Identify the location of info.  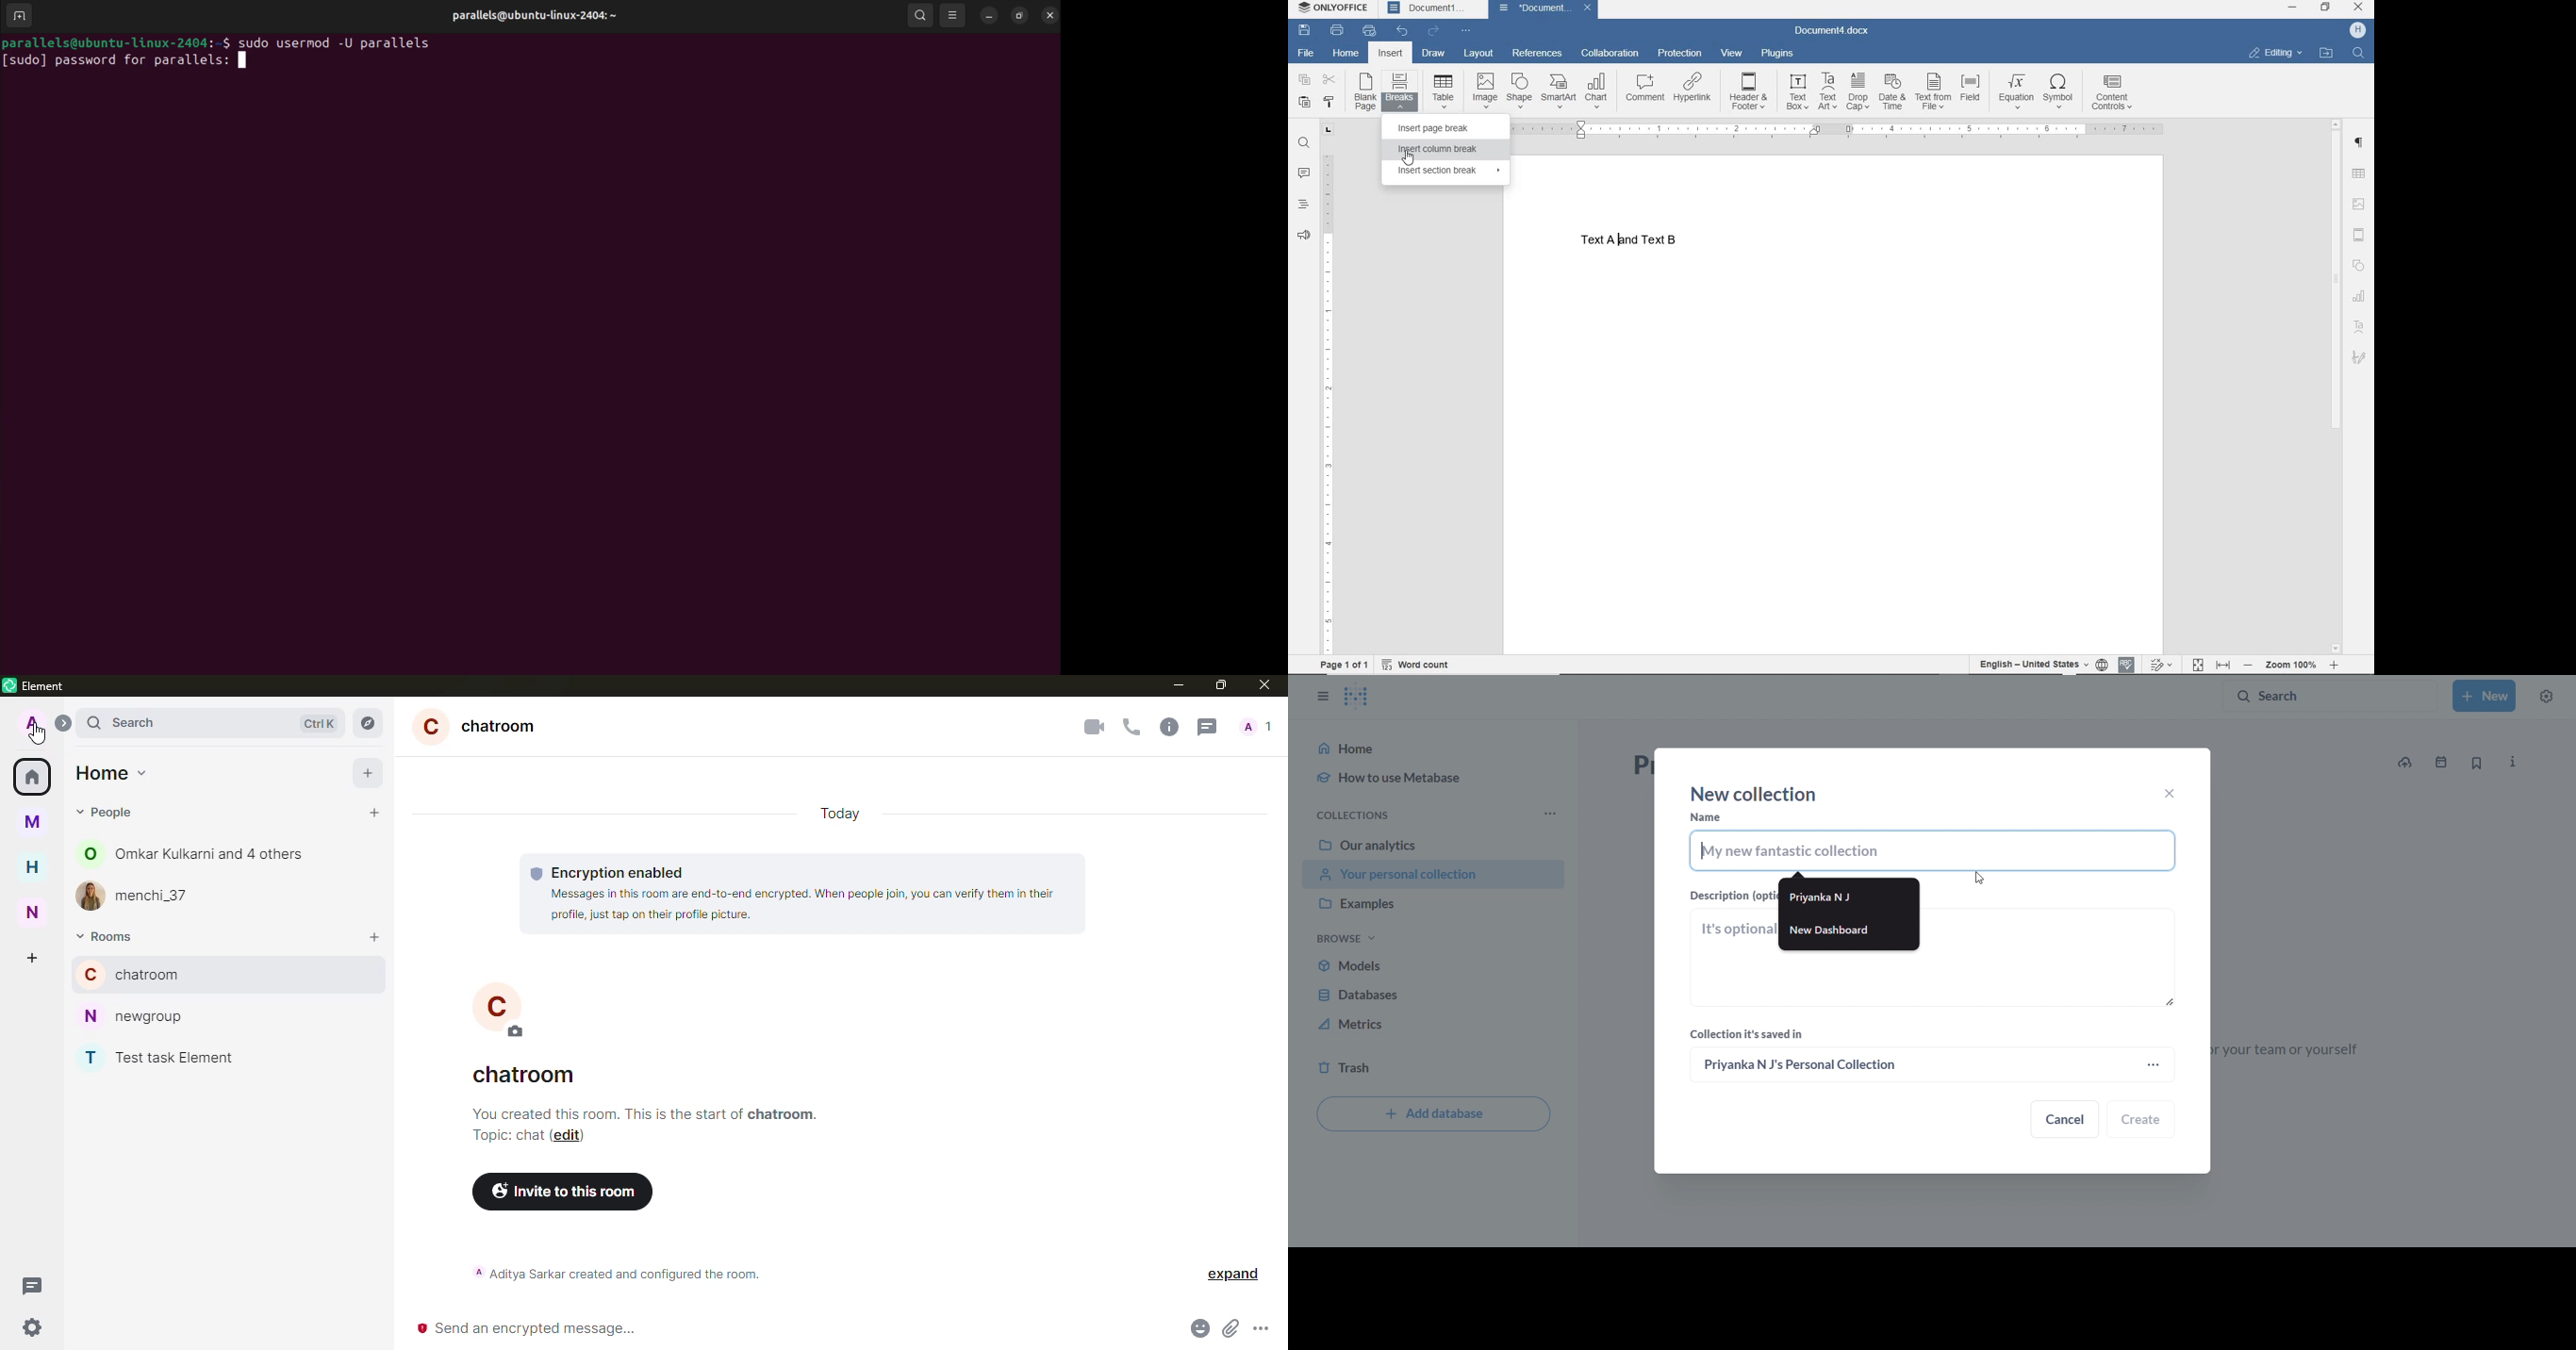
(1168, 726).